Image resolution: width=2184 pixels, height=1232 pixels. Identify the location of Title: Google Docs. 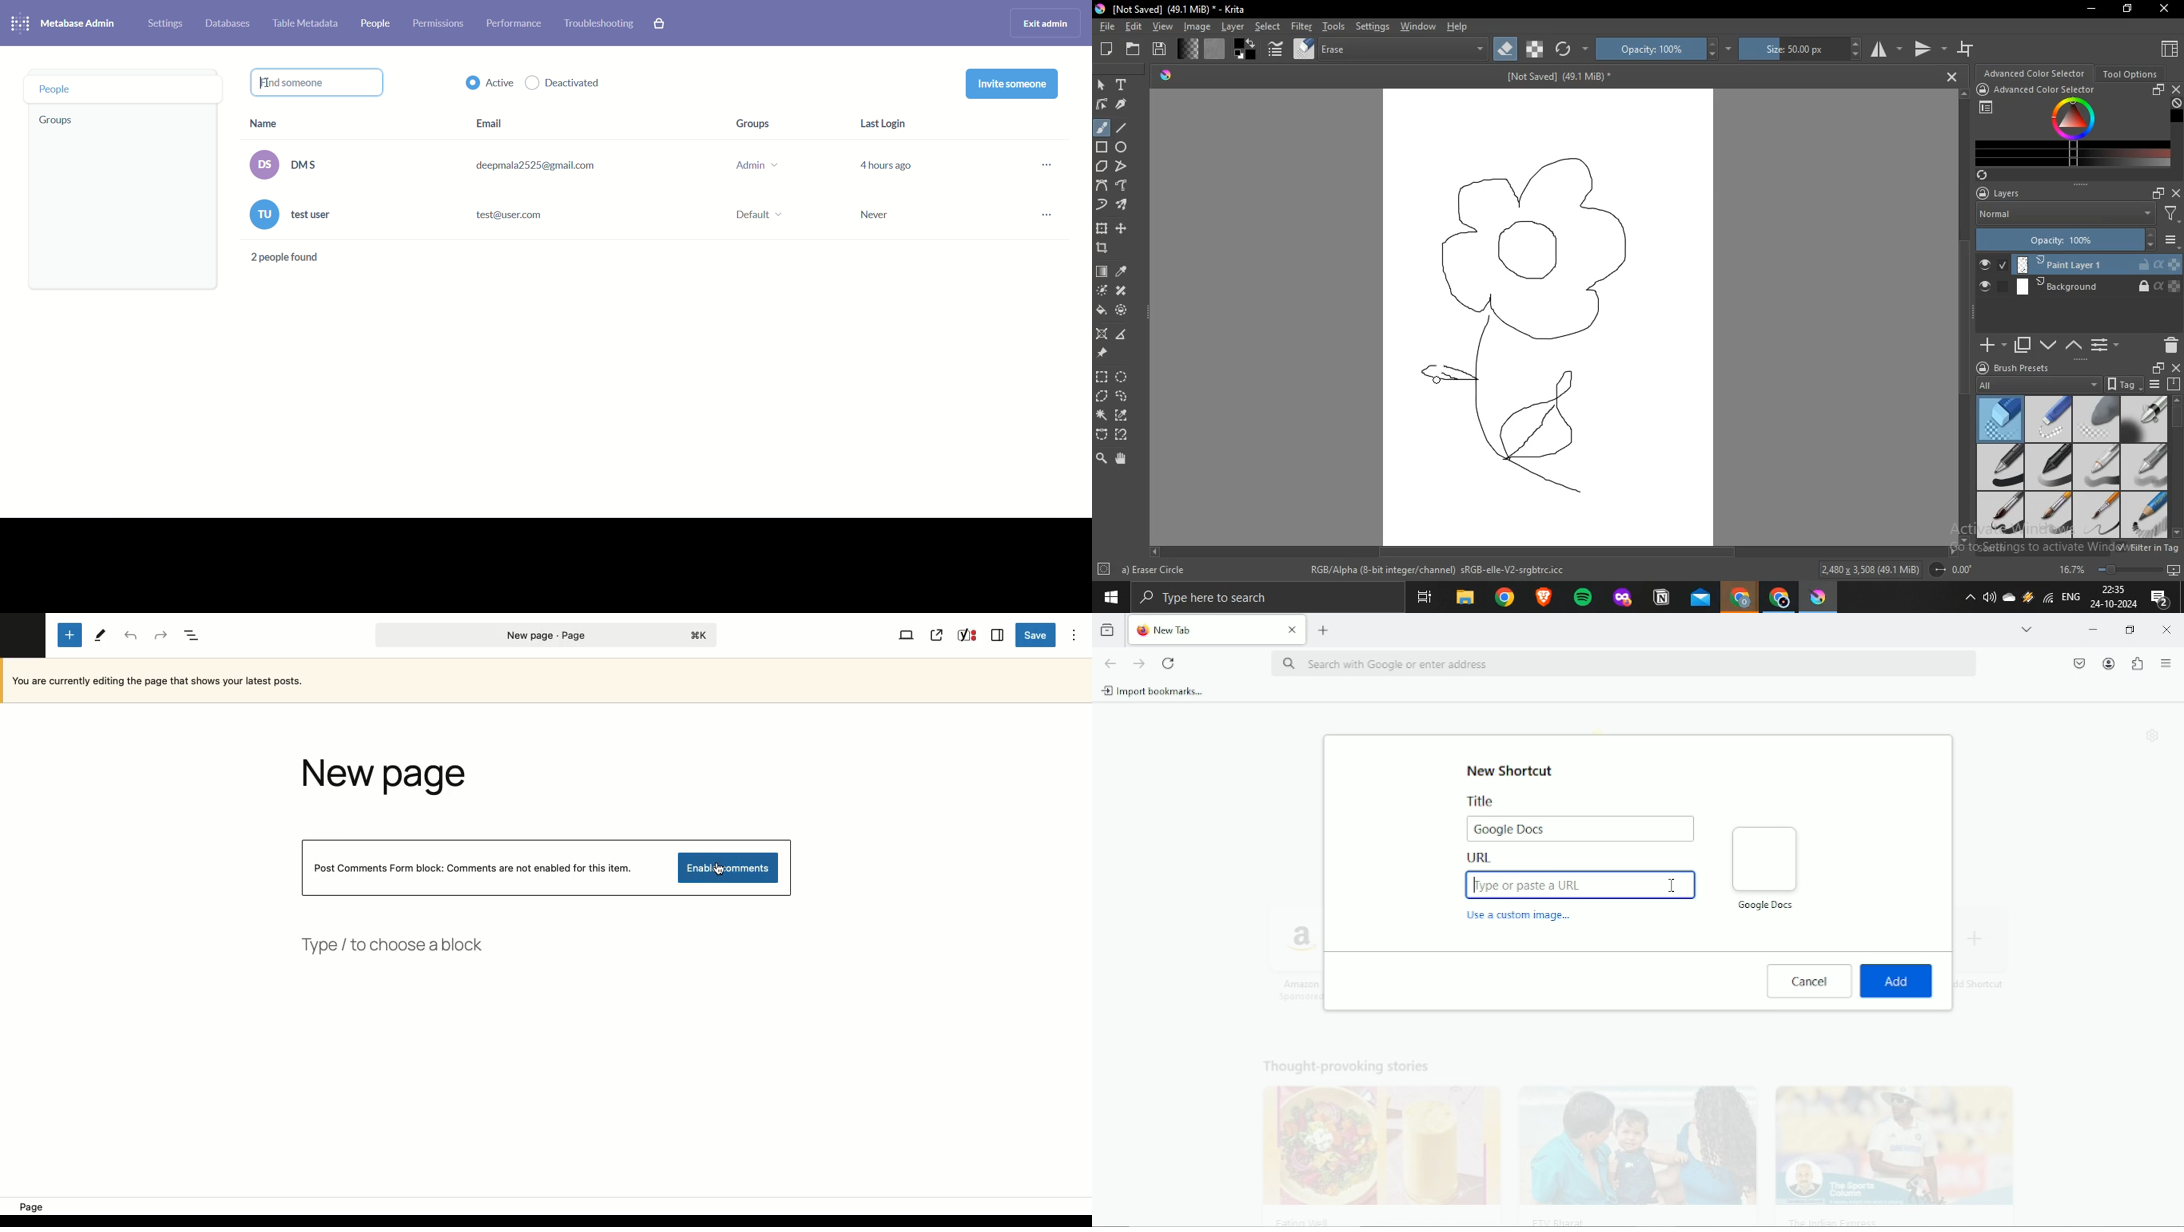
(1580, 818).